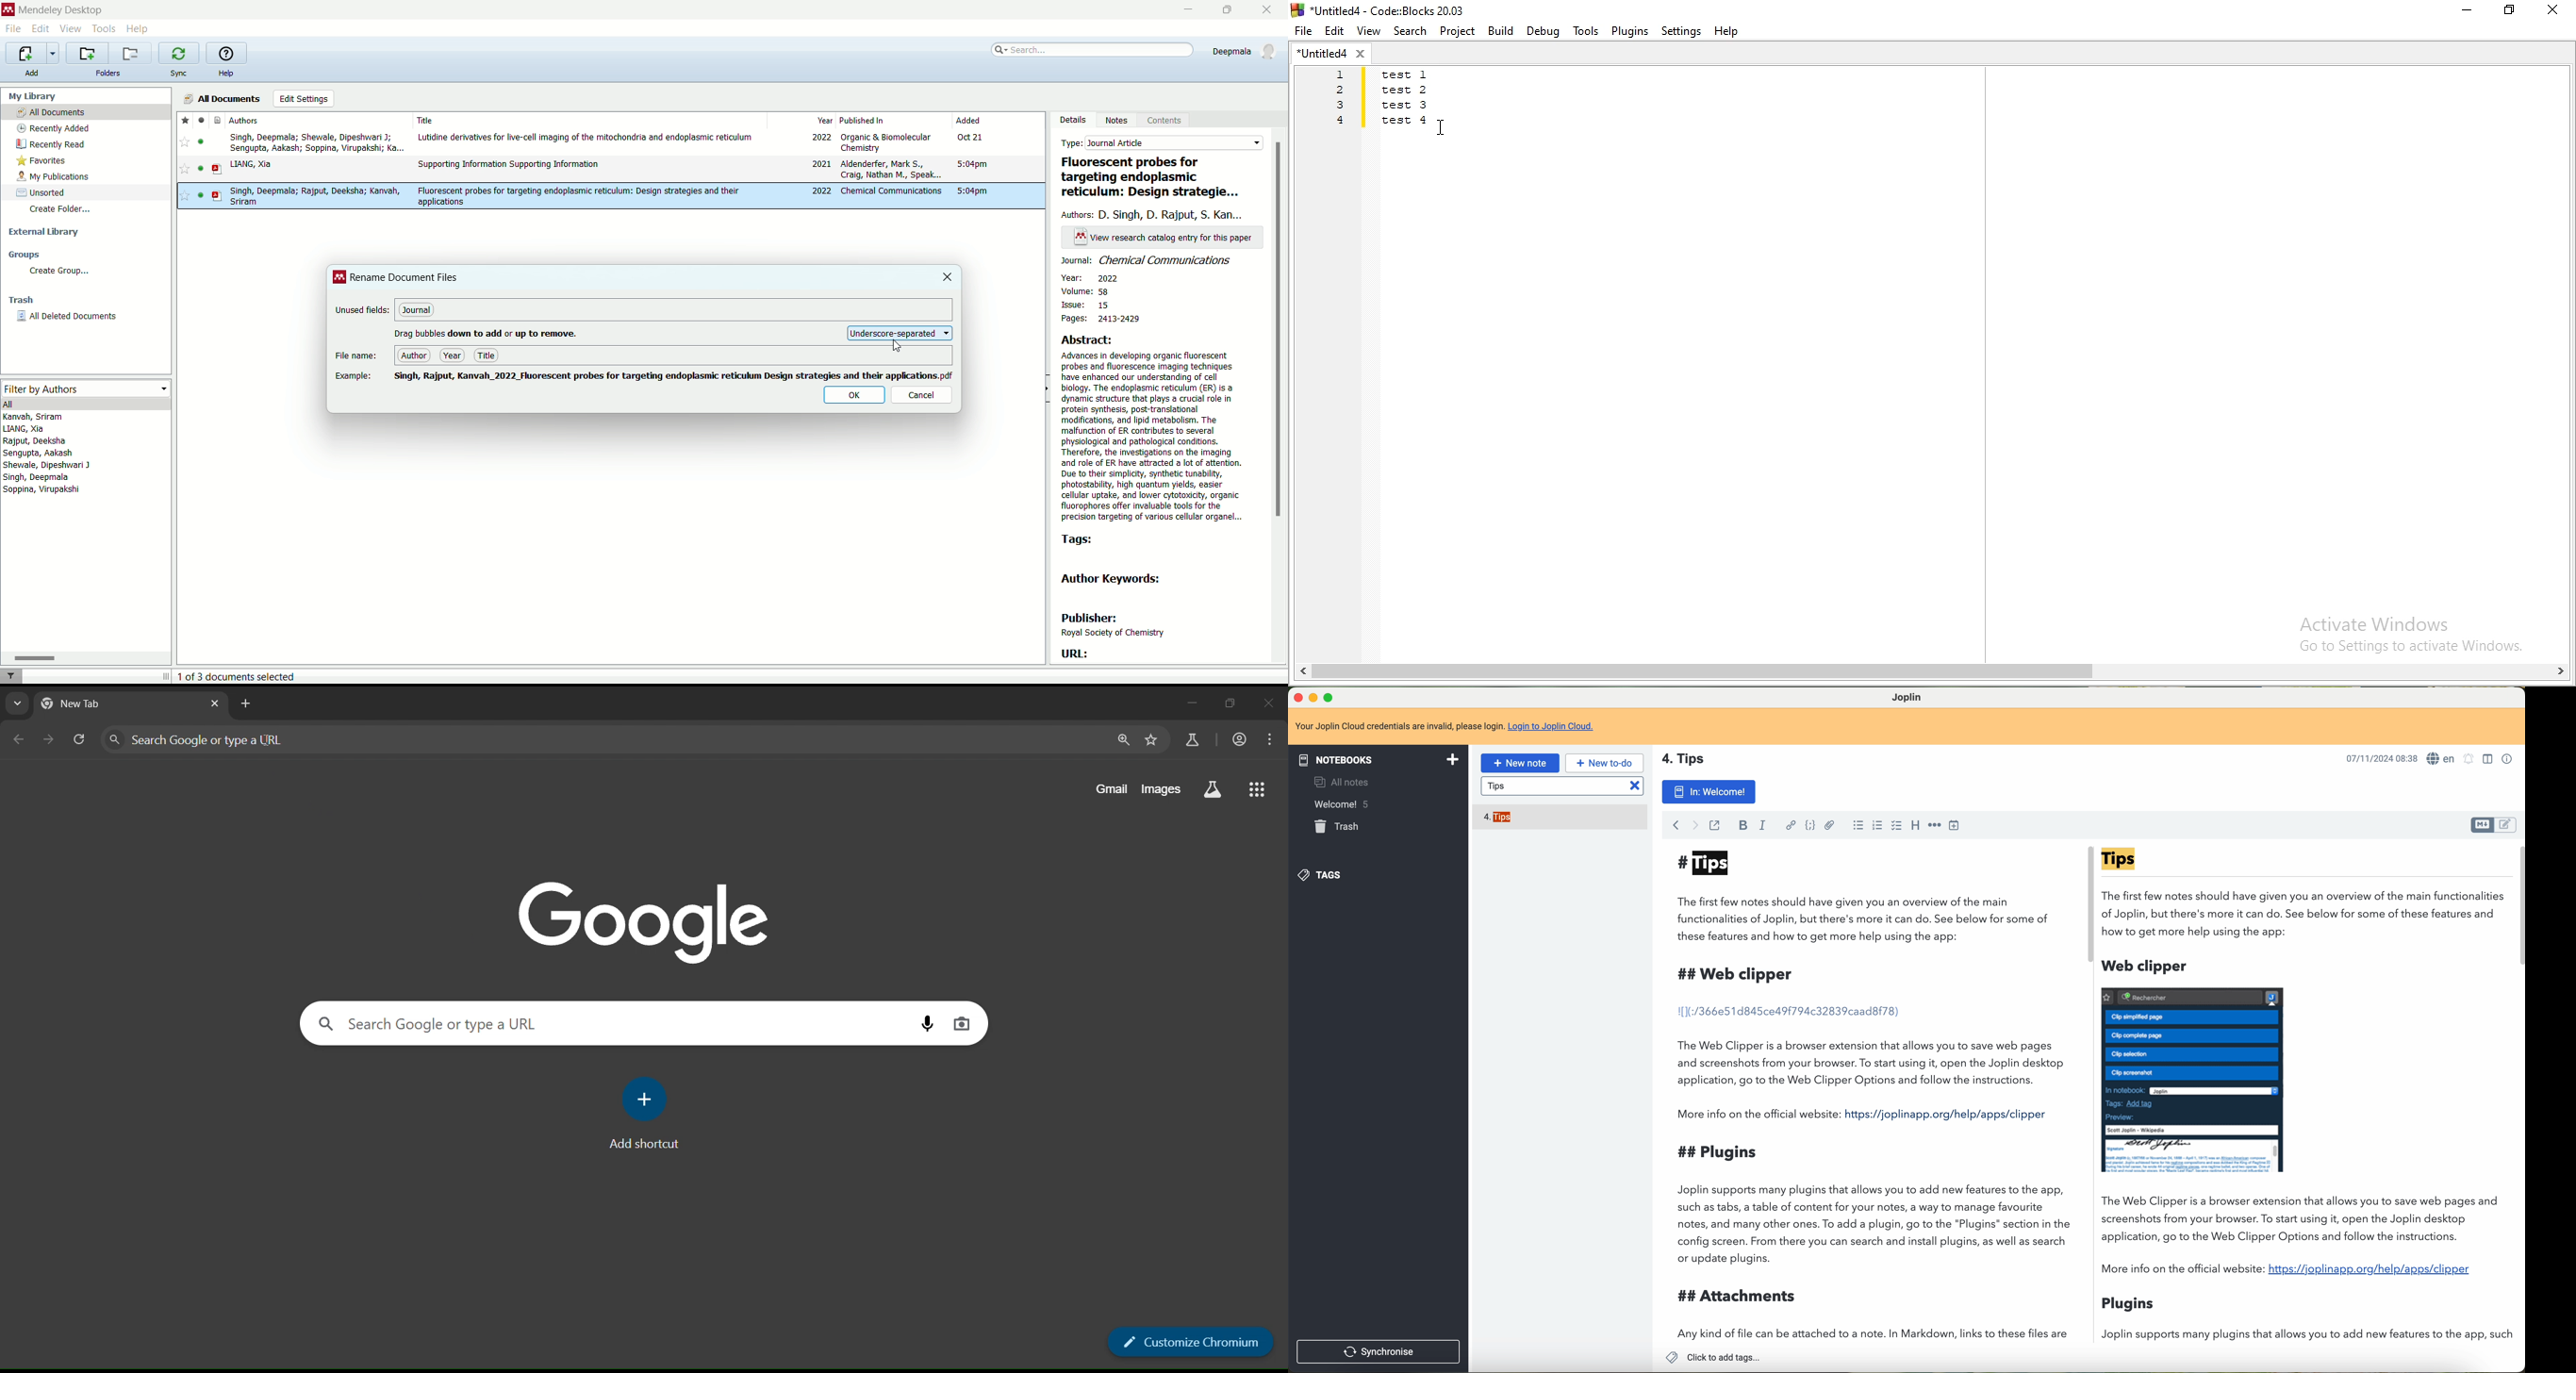 The height and width of the screenshot is (1400, 2576). I want to click on insert time, so click(1954, 827).